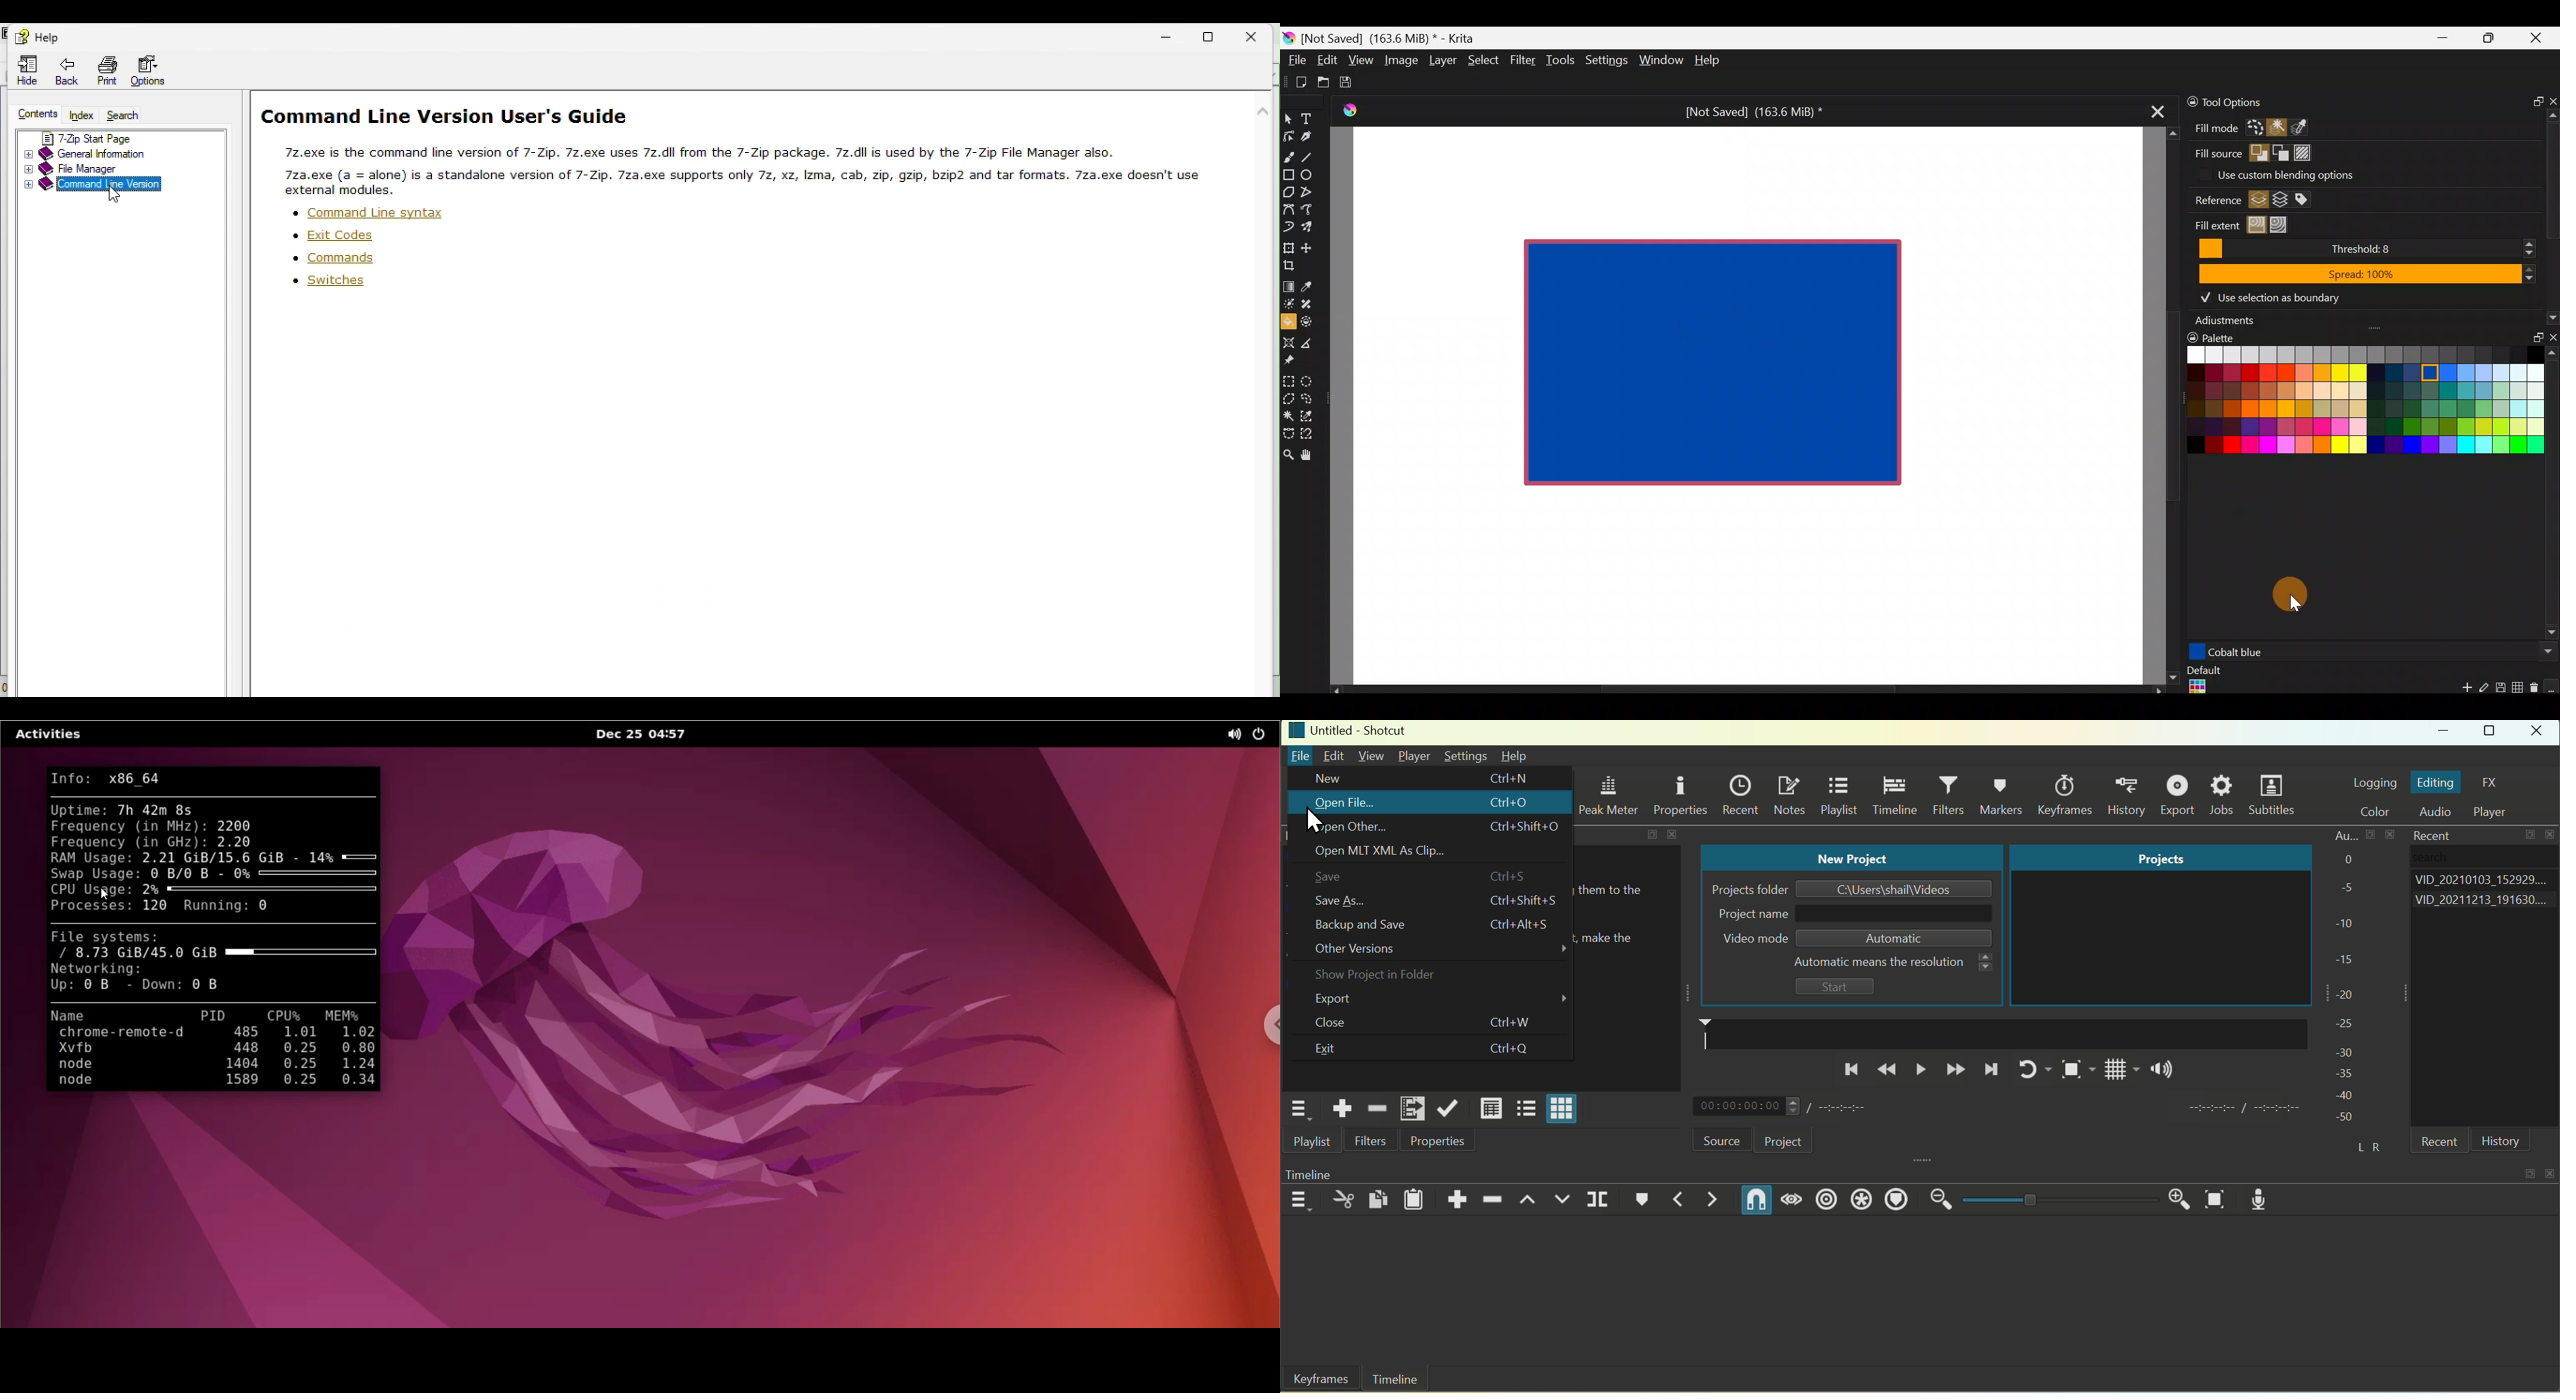 This screenshot has width=2576, height=1400. Describe the element at coordinates (1741, 892) in the screenshot. I see `Projects Folder` at that location.